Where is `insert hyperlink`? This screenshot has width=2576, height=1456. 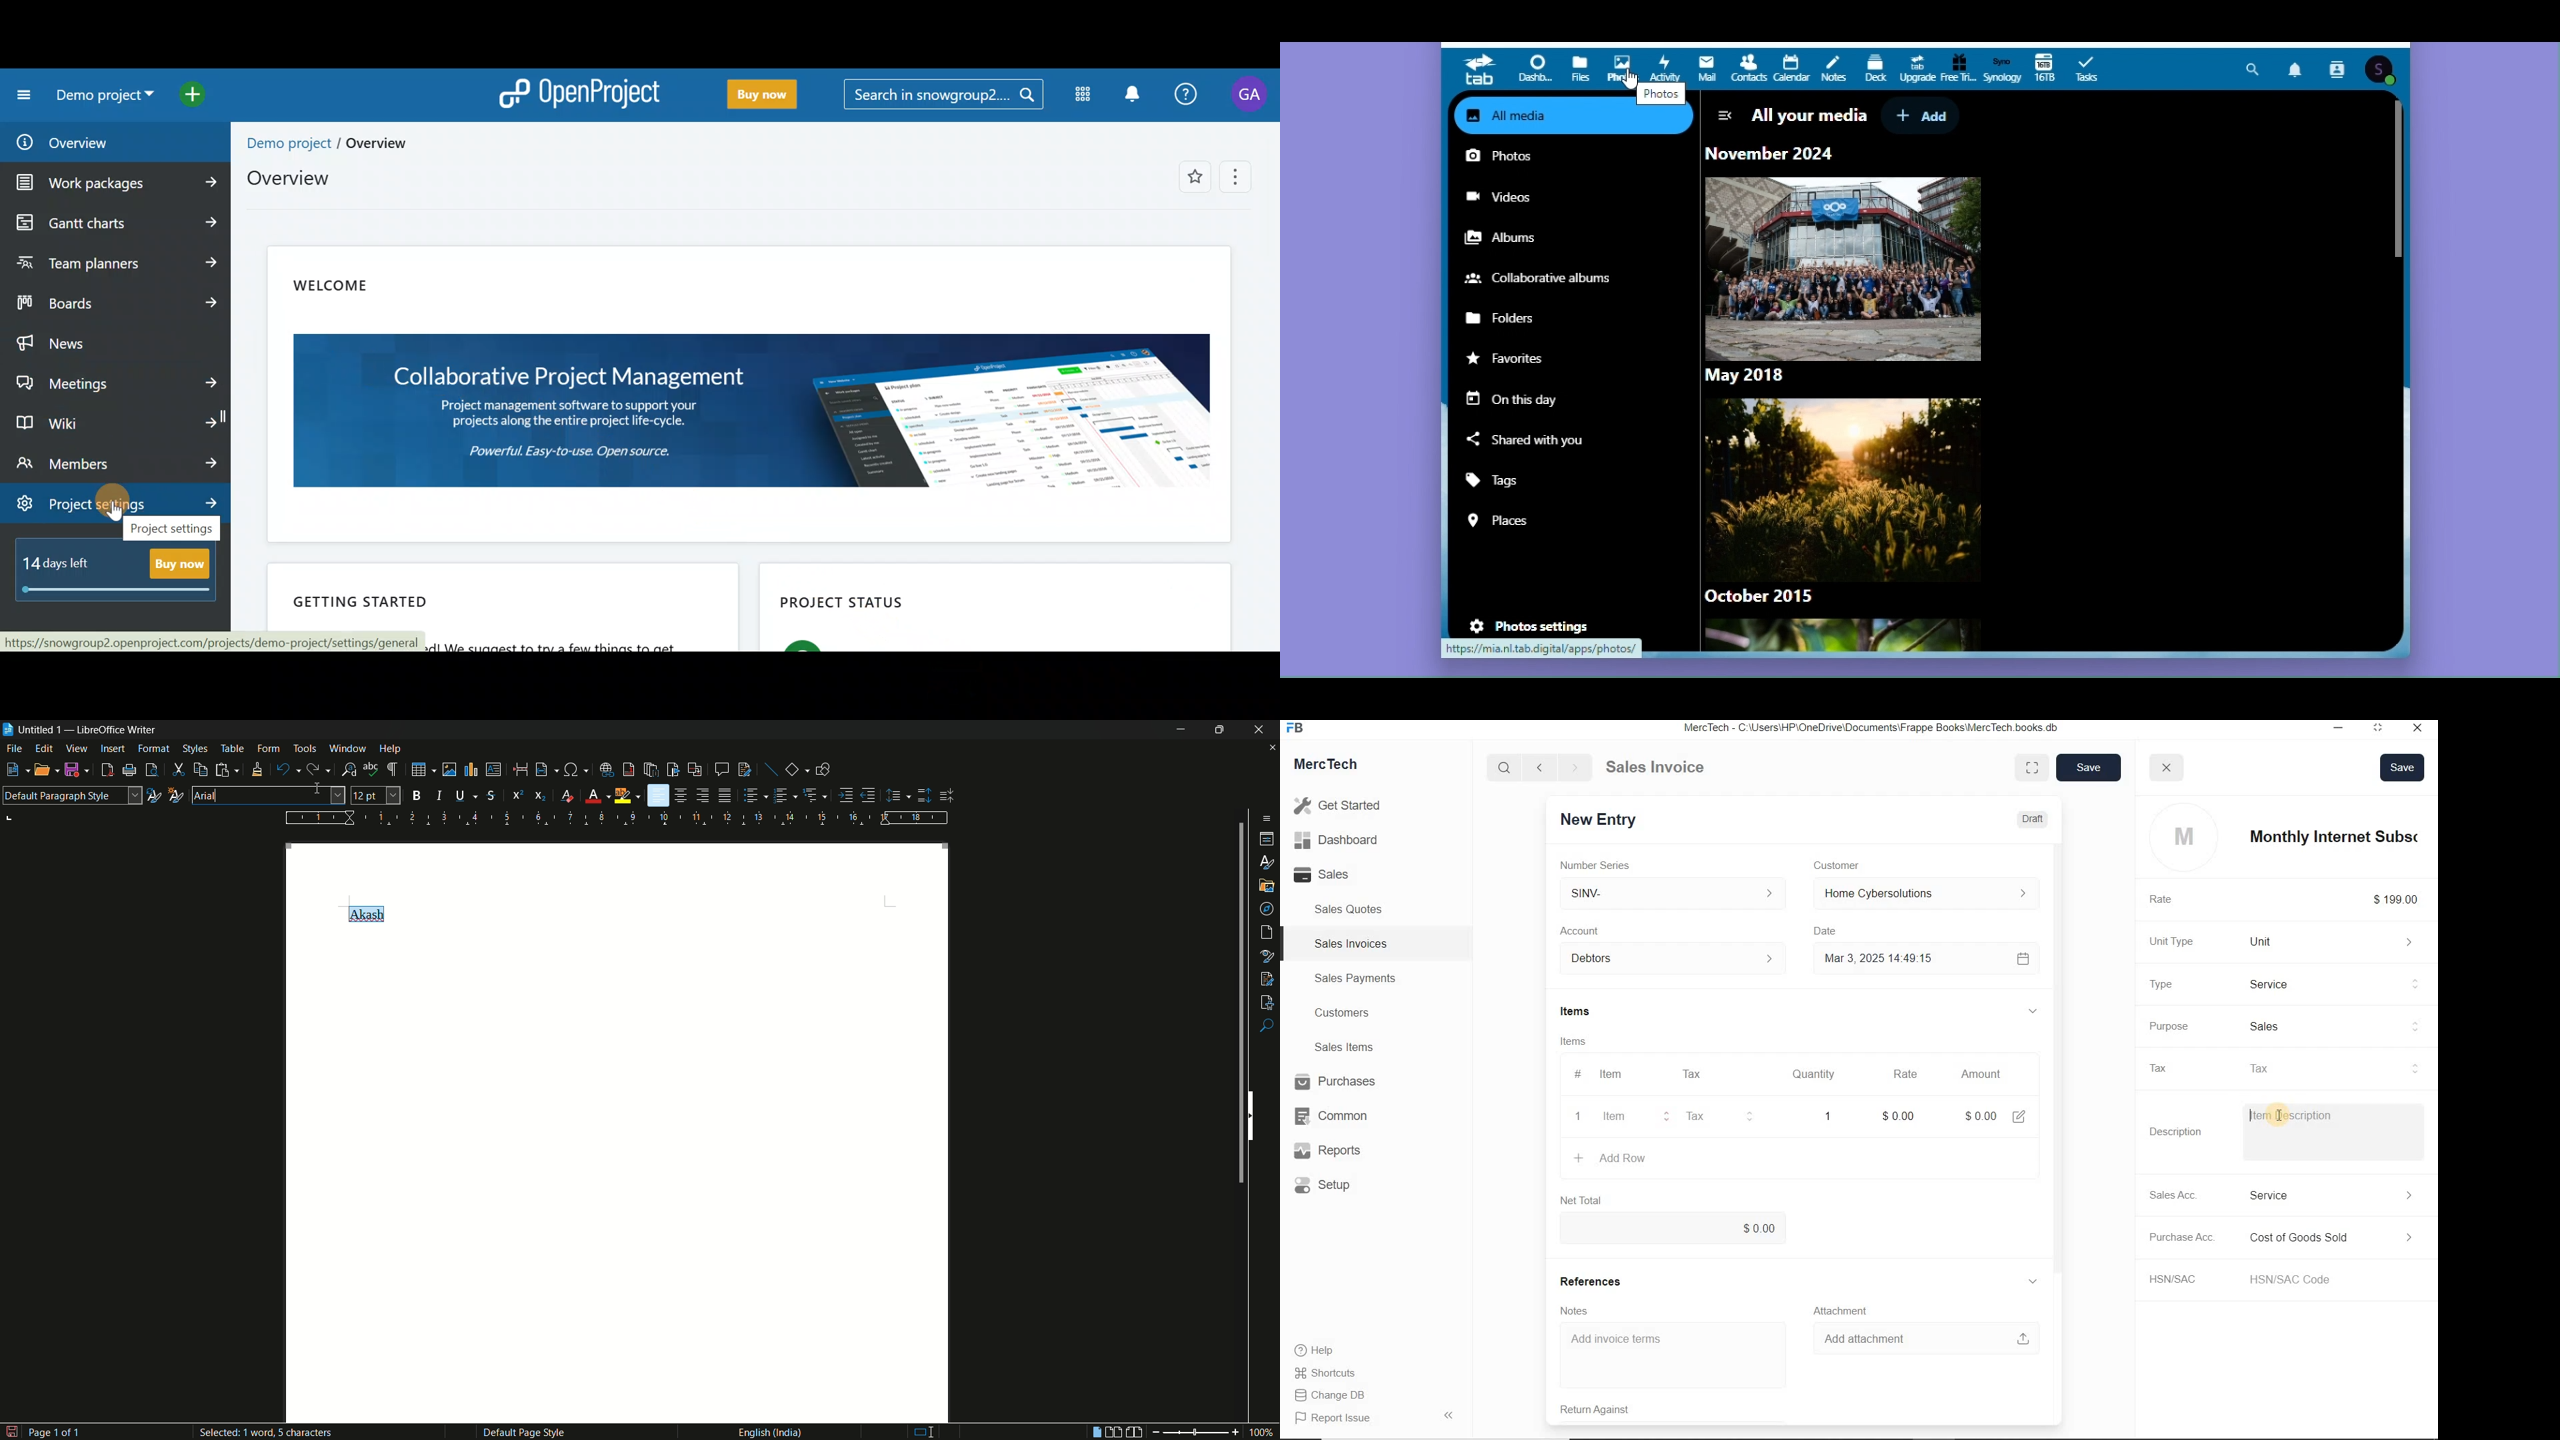 insert hyperlink is located at coordinates (608, 770).